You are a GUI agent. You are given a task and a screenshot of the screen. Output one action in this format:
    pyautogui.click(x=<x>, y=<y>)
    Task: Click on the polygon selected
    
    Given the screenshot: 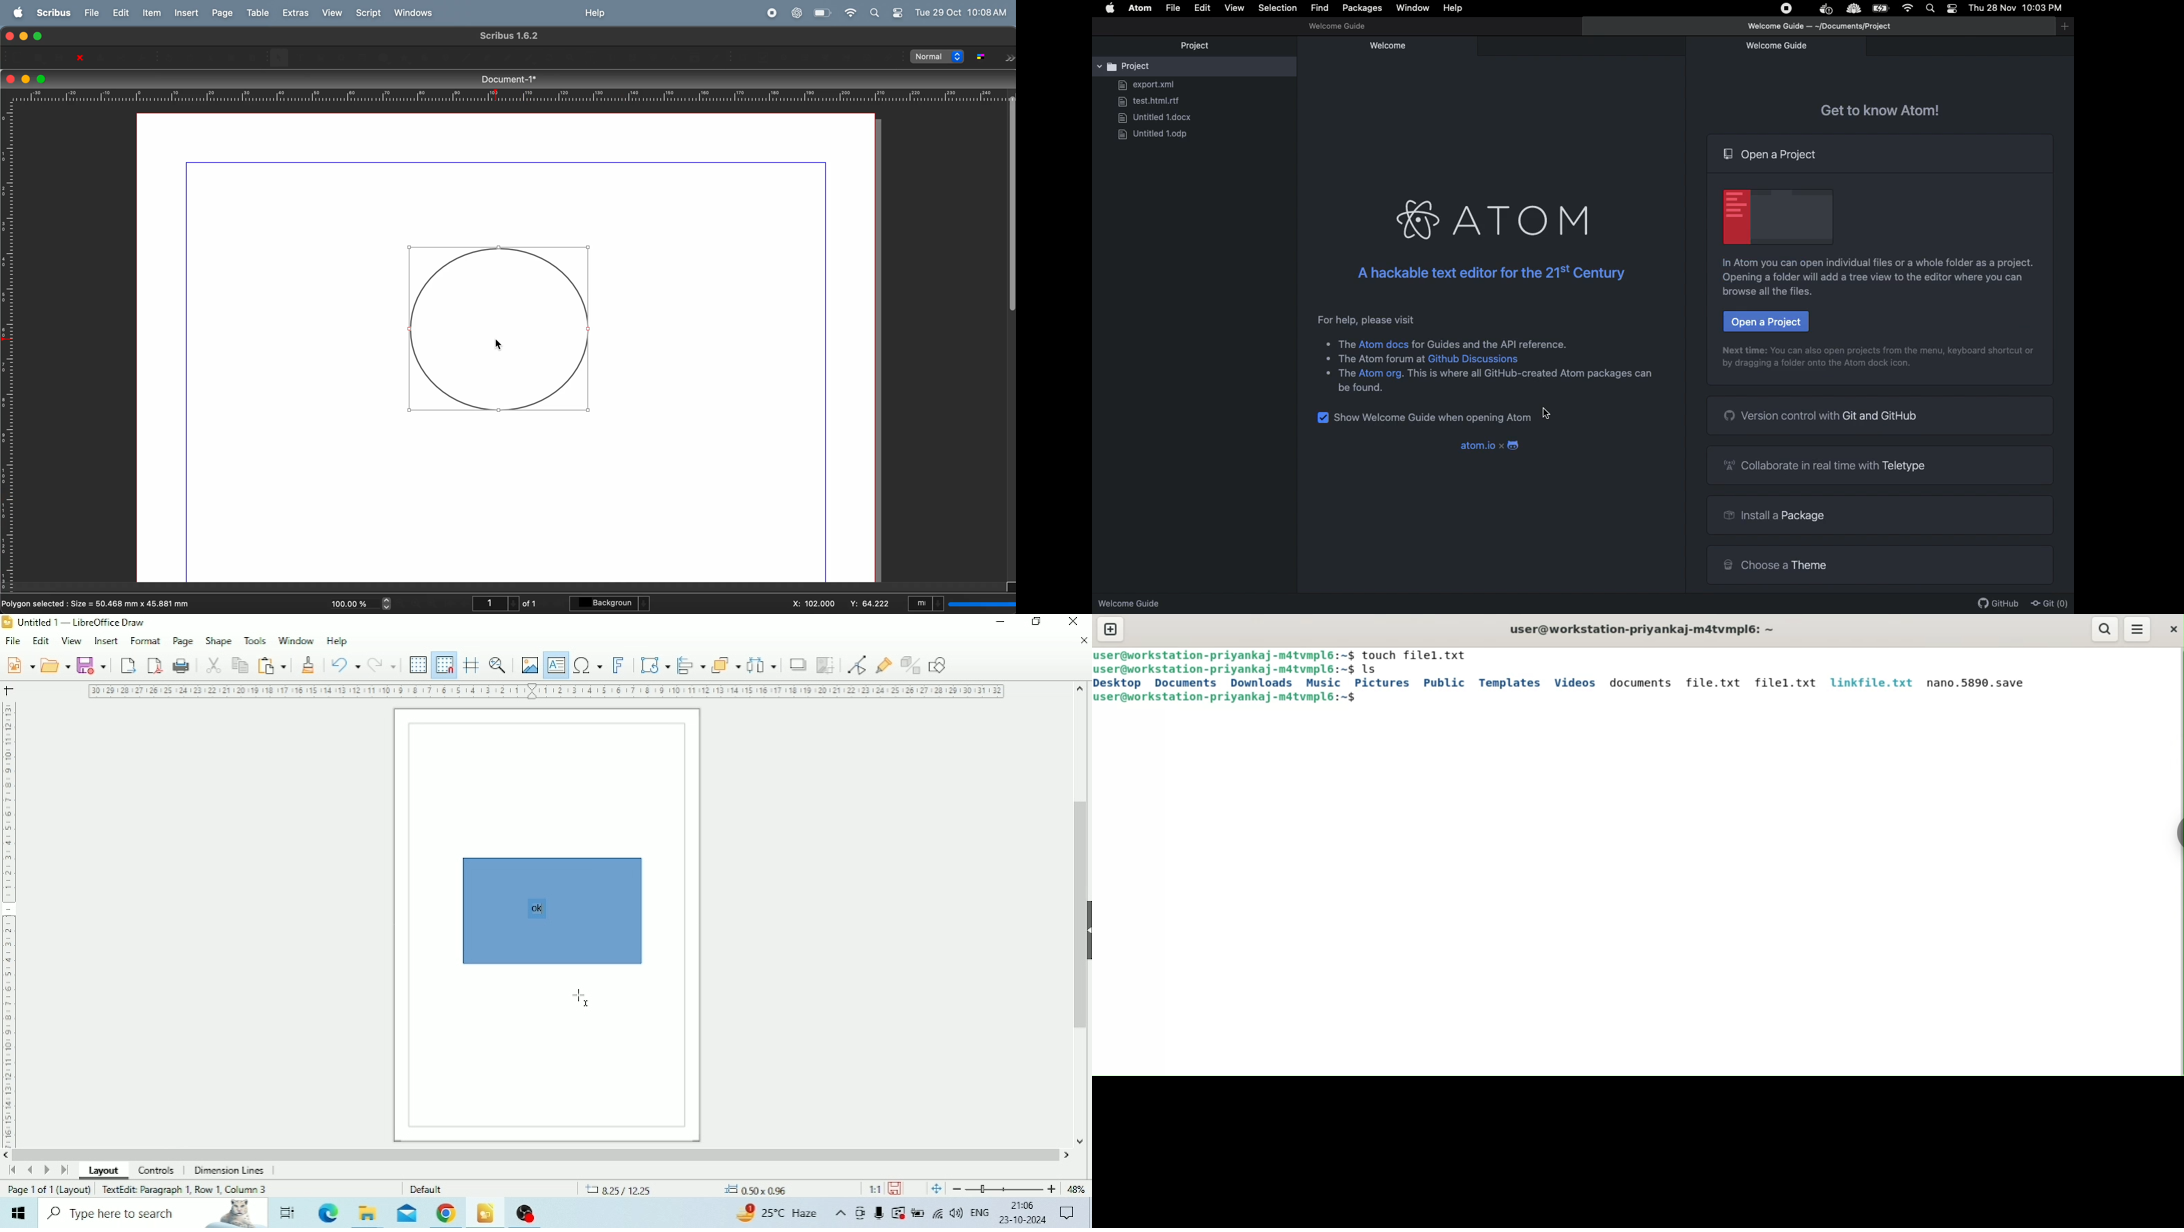 What is the action you would take?
    pyautogui.click(x=99, y=602)
    